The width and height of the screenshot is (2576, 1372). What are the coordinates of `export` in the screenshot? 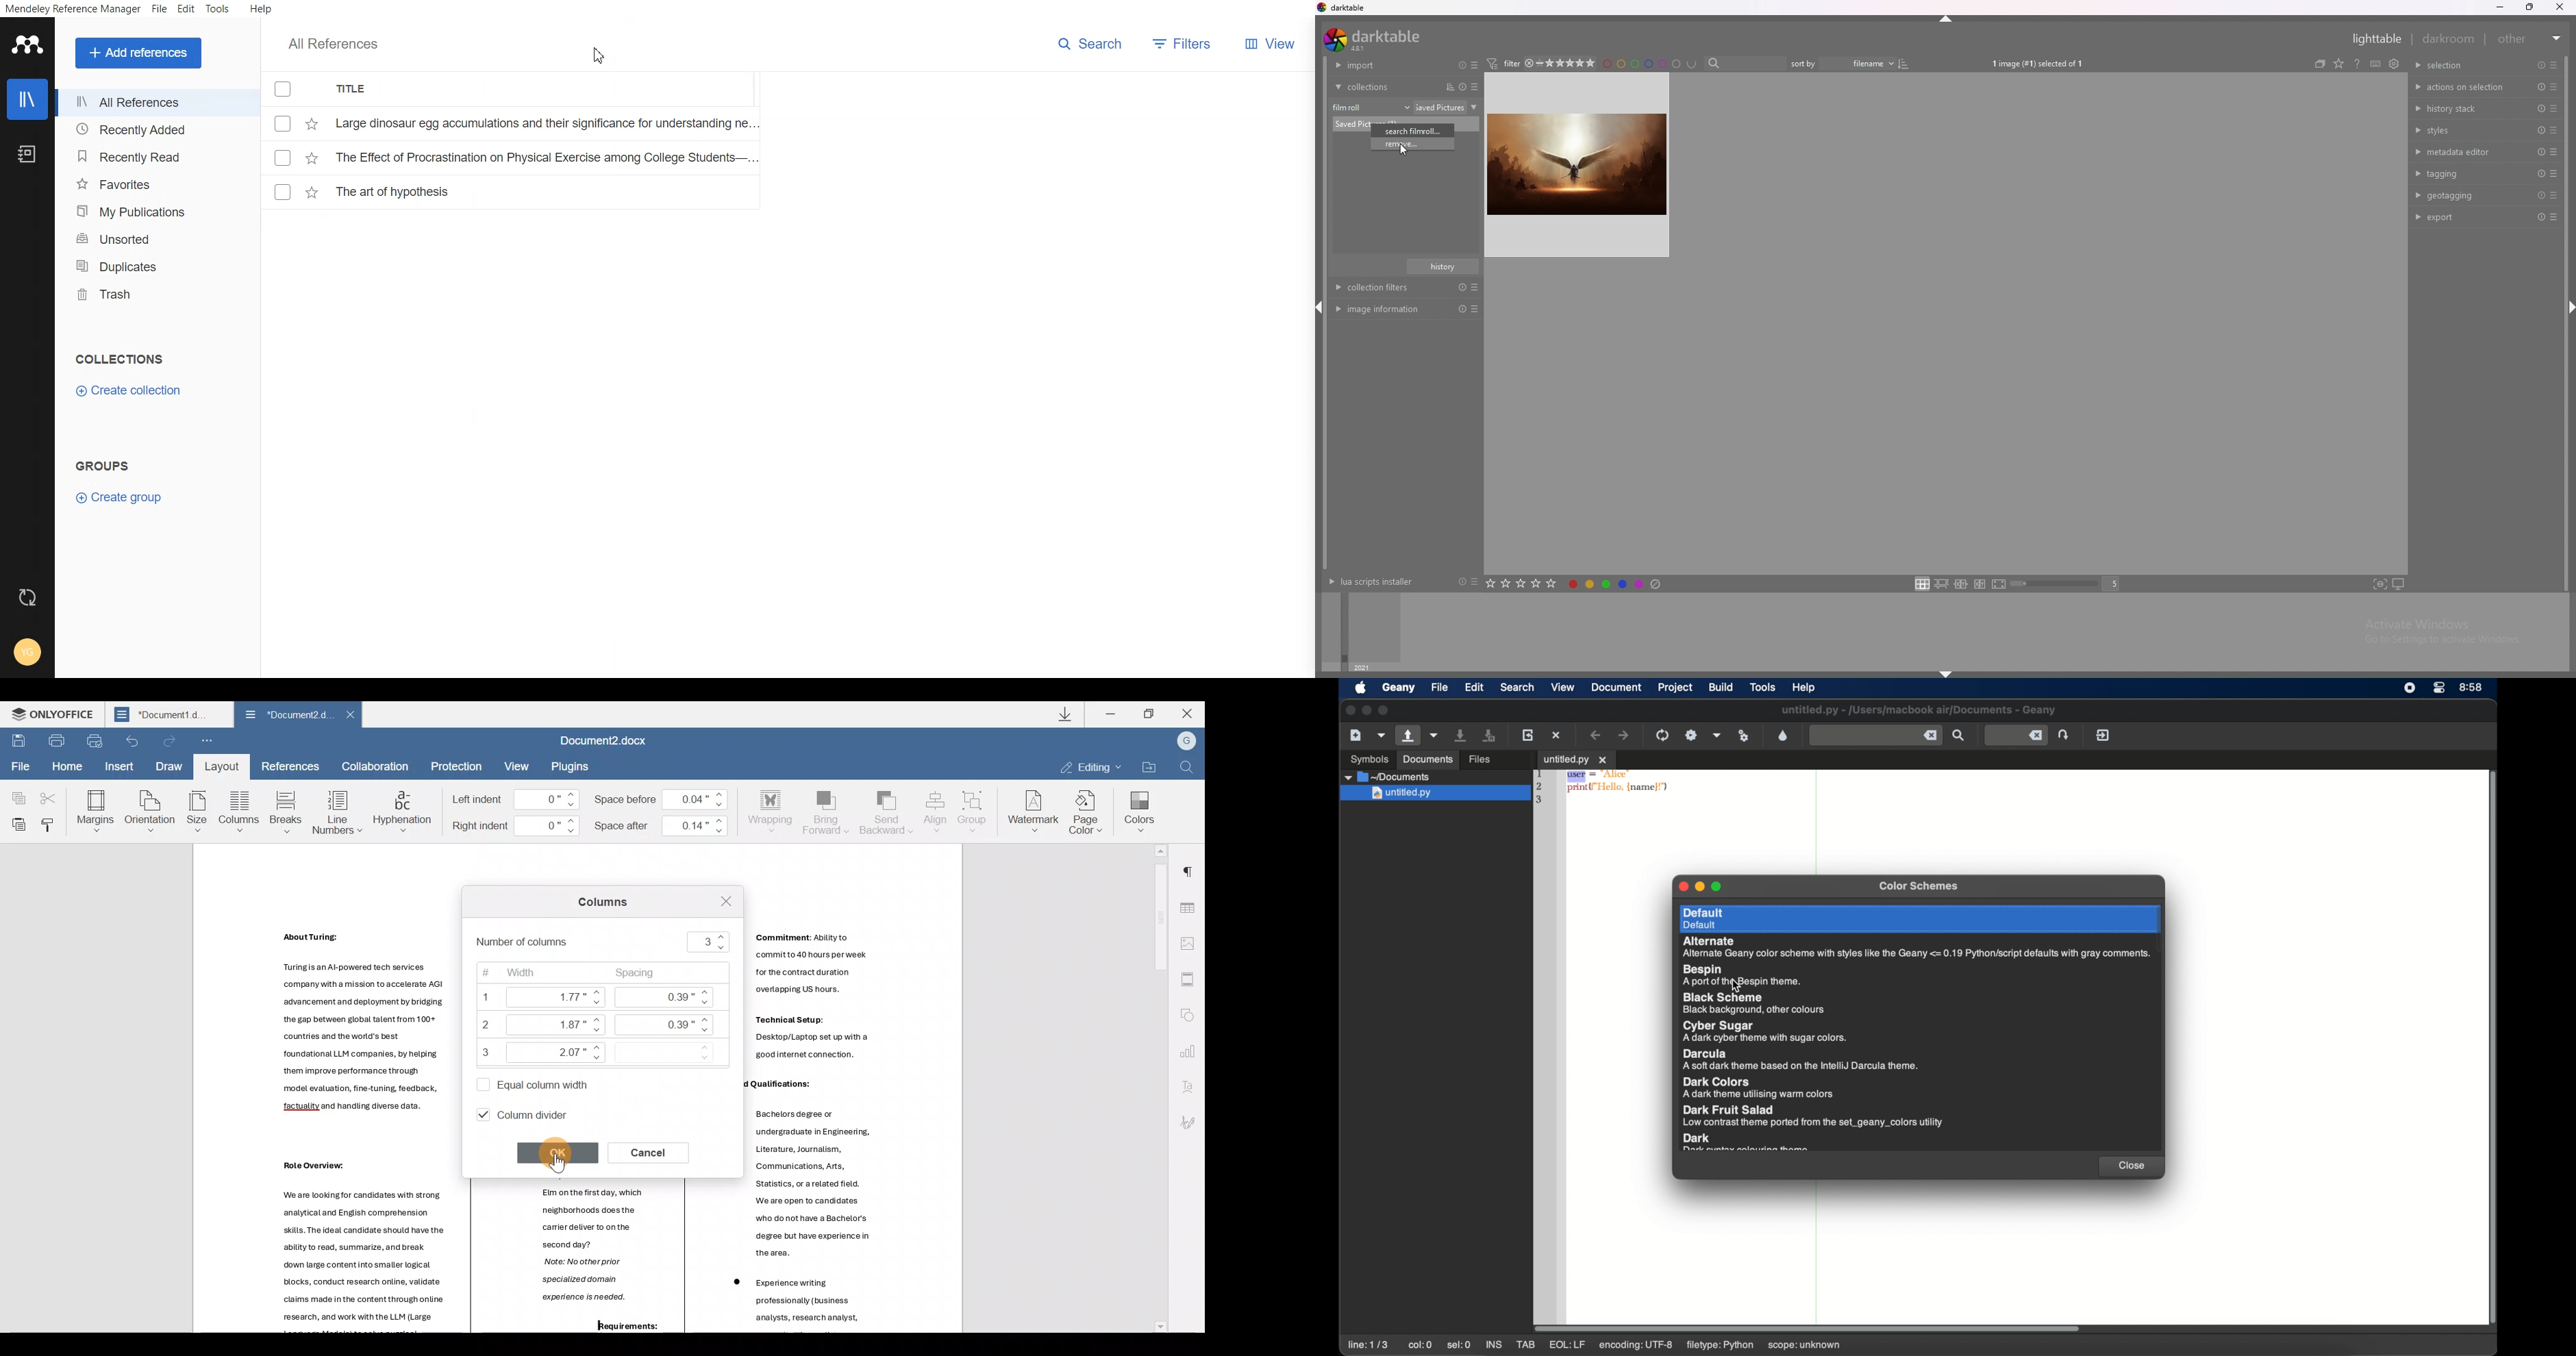 It's located at (2464, 217).